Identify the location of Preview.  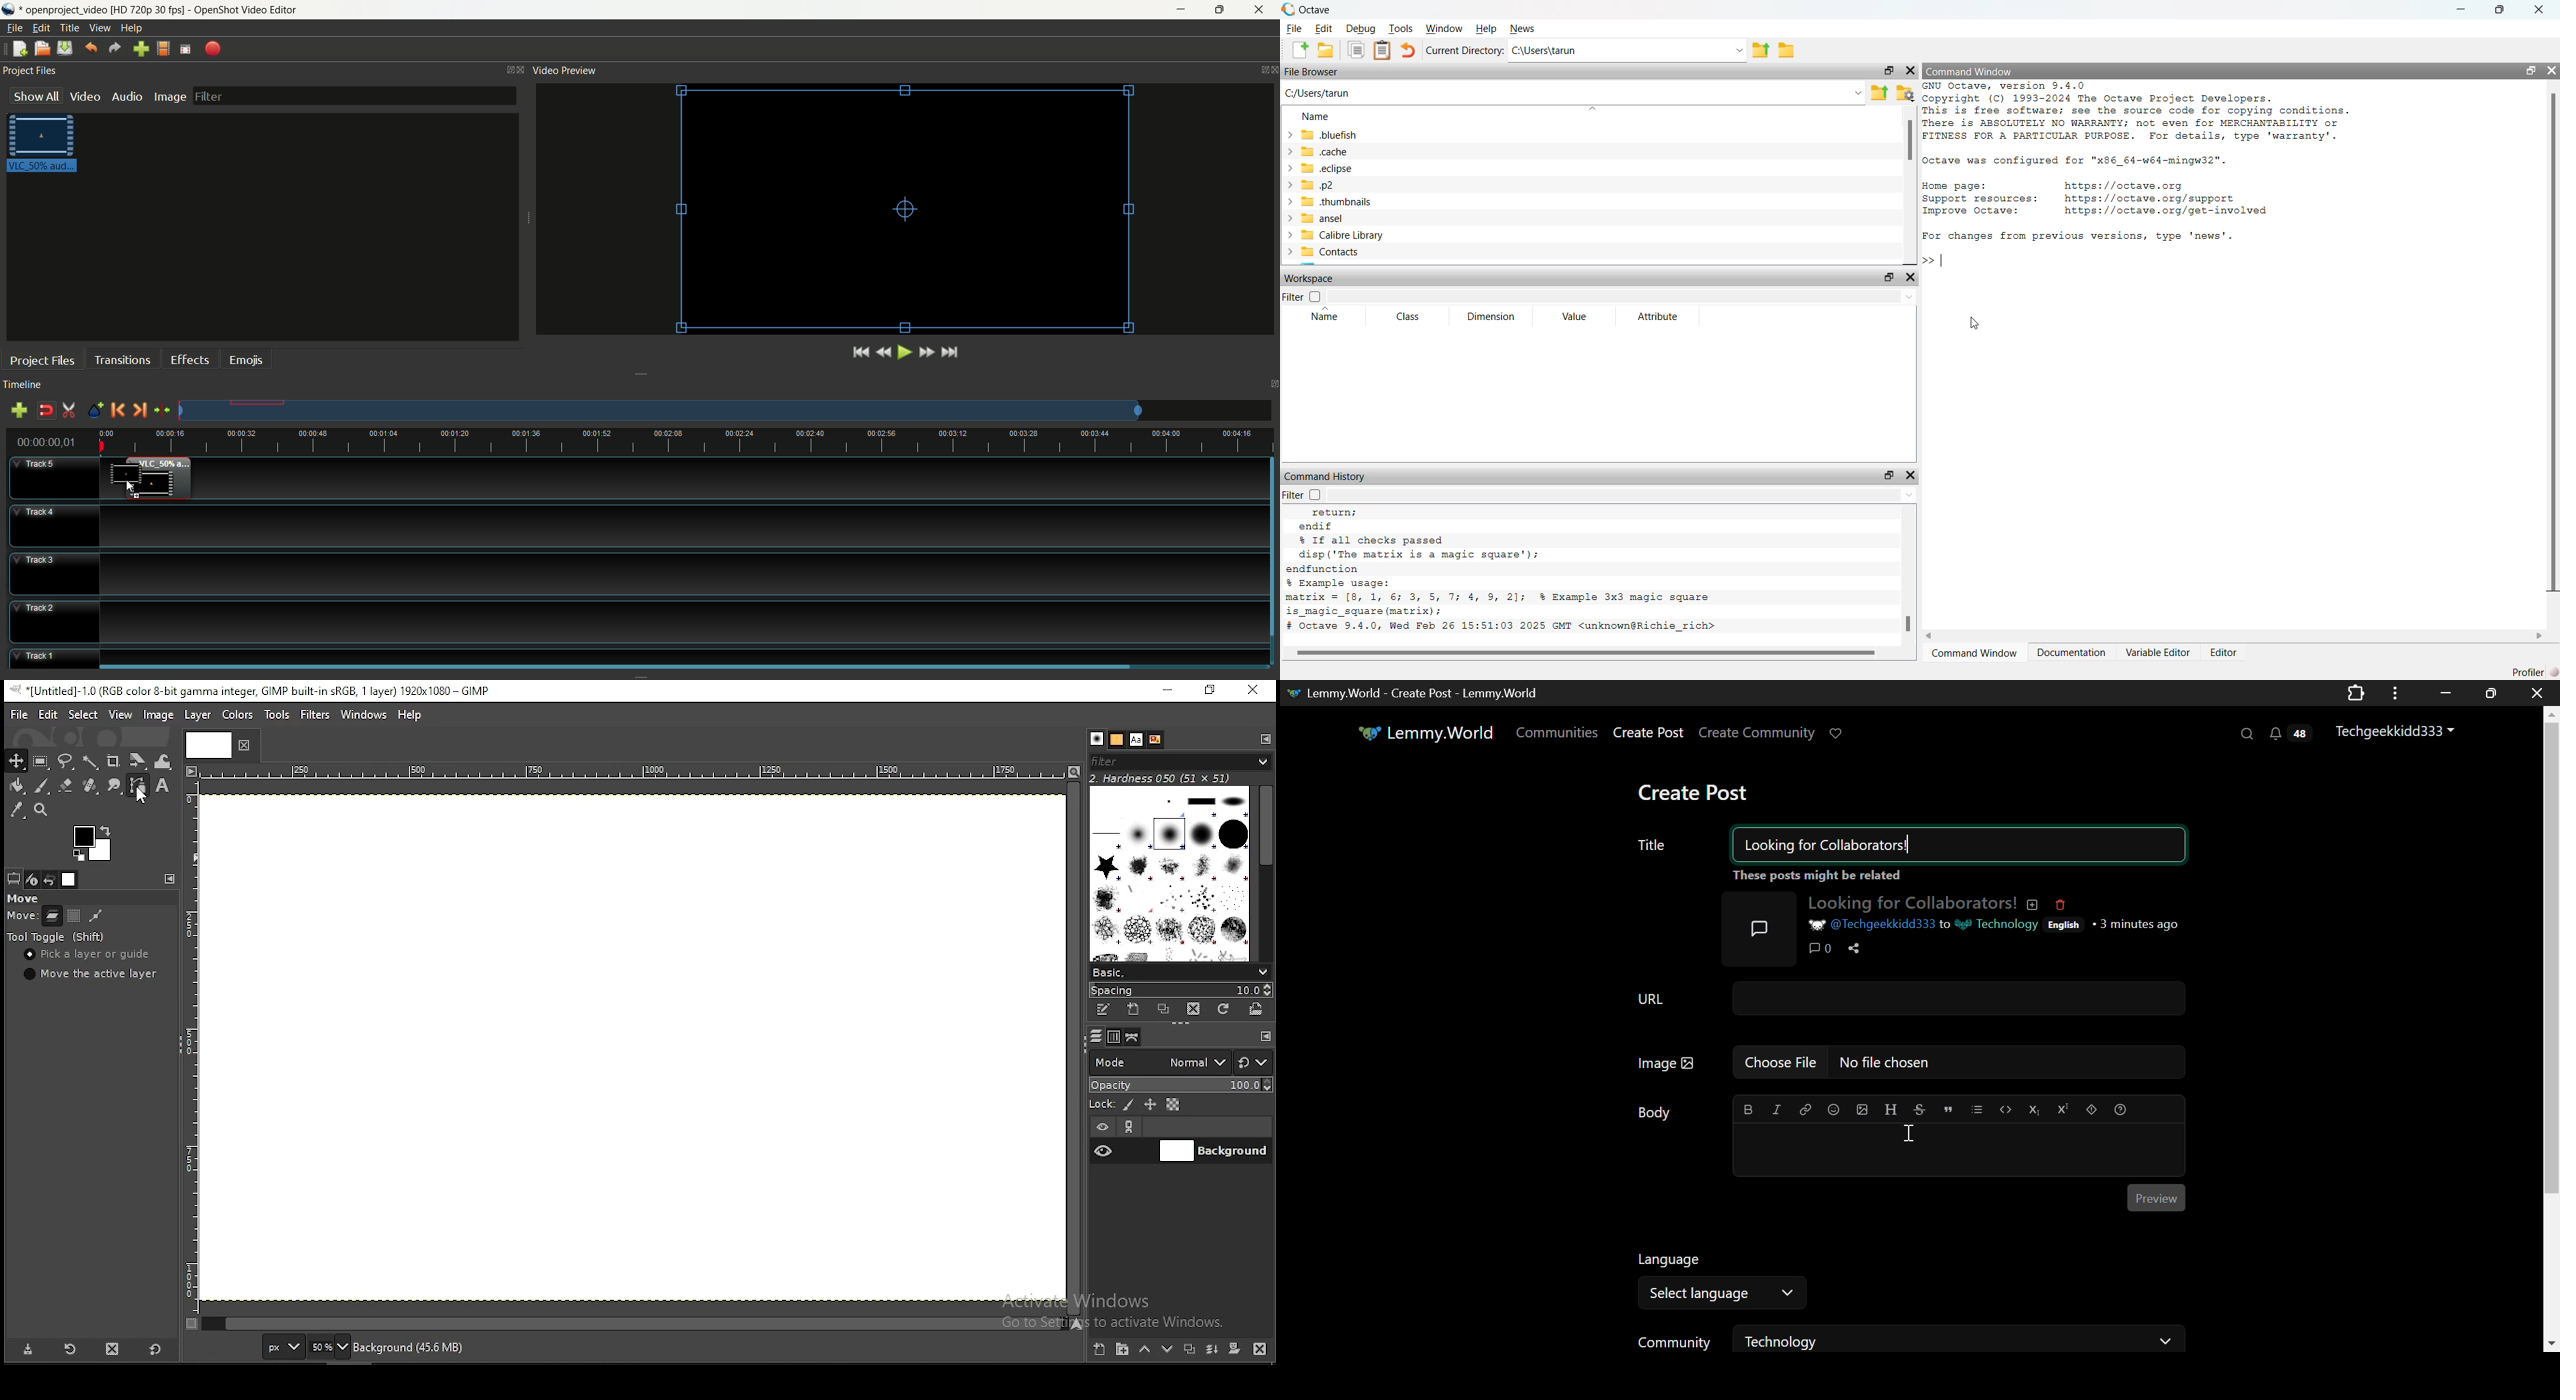
(2156, 1199).